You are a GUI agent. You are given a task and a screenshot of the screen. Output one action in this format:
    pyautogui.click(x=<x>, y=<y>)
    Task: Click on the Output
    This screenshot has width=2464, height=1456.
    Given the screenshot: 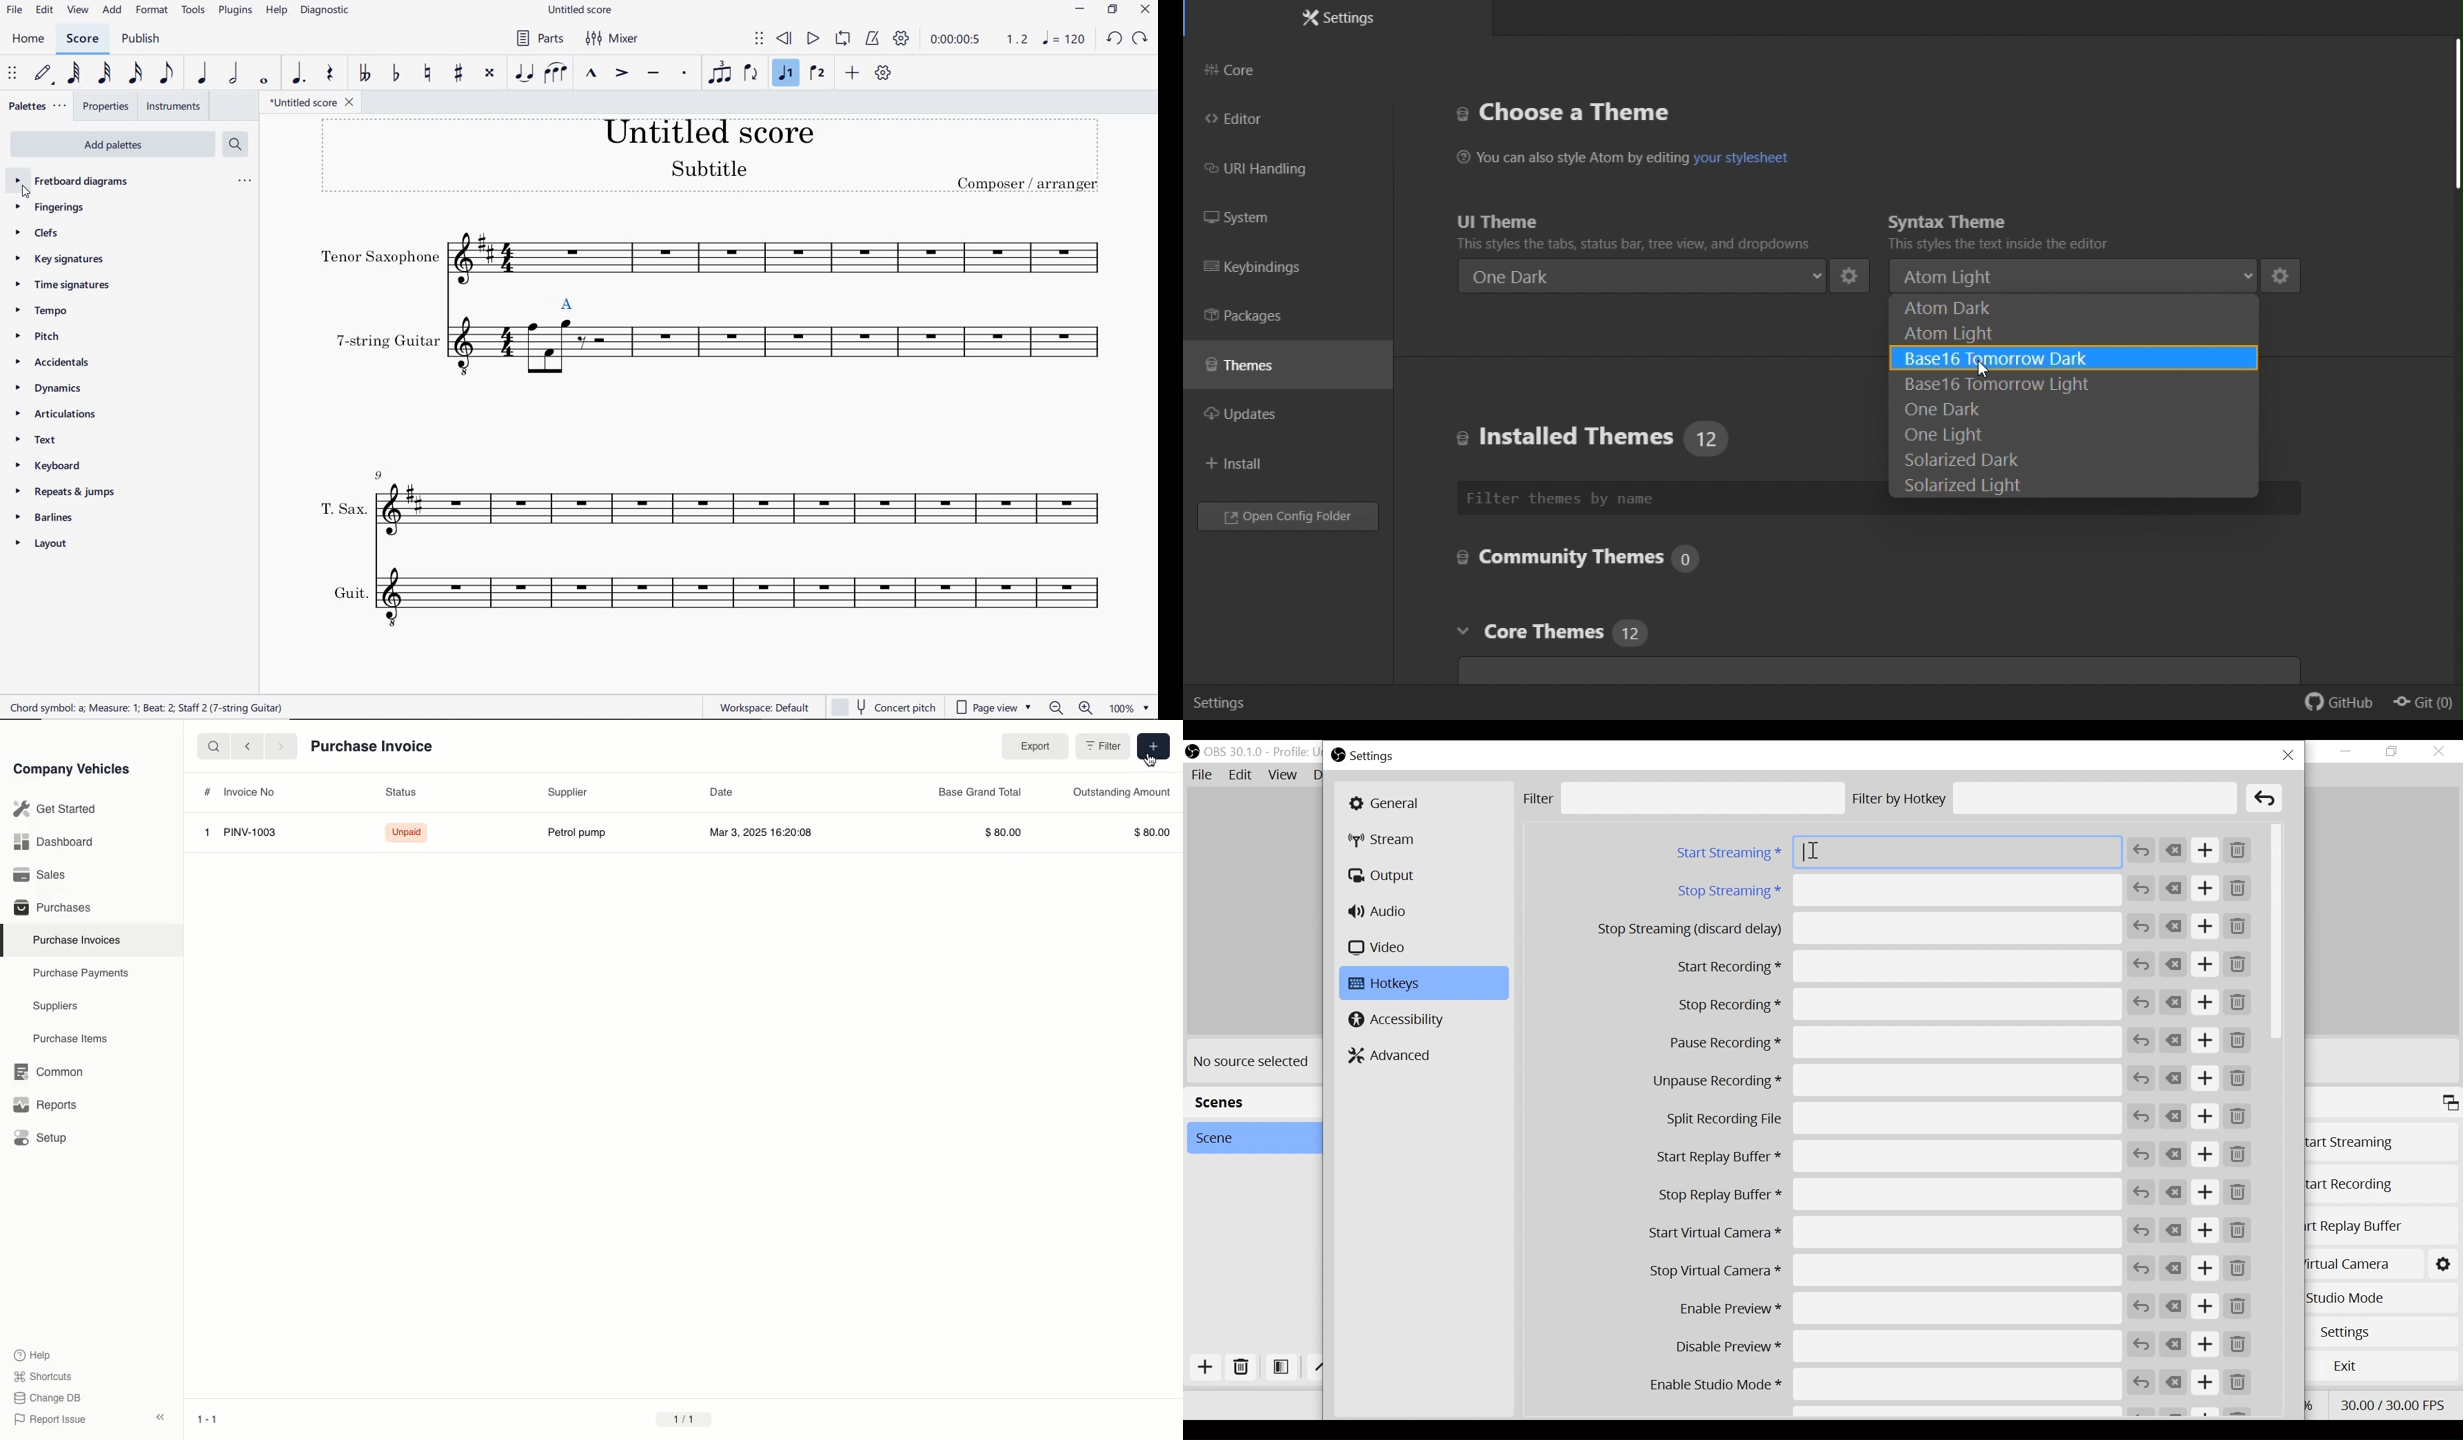 What is the action you would take?
    pyautogui.click(x=1386, y=876)
    